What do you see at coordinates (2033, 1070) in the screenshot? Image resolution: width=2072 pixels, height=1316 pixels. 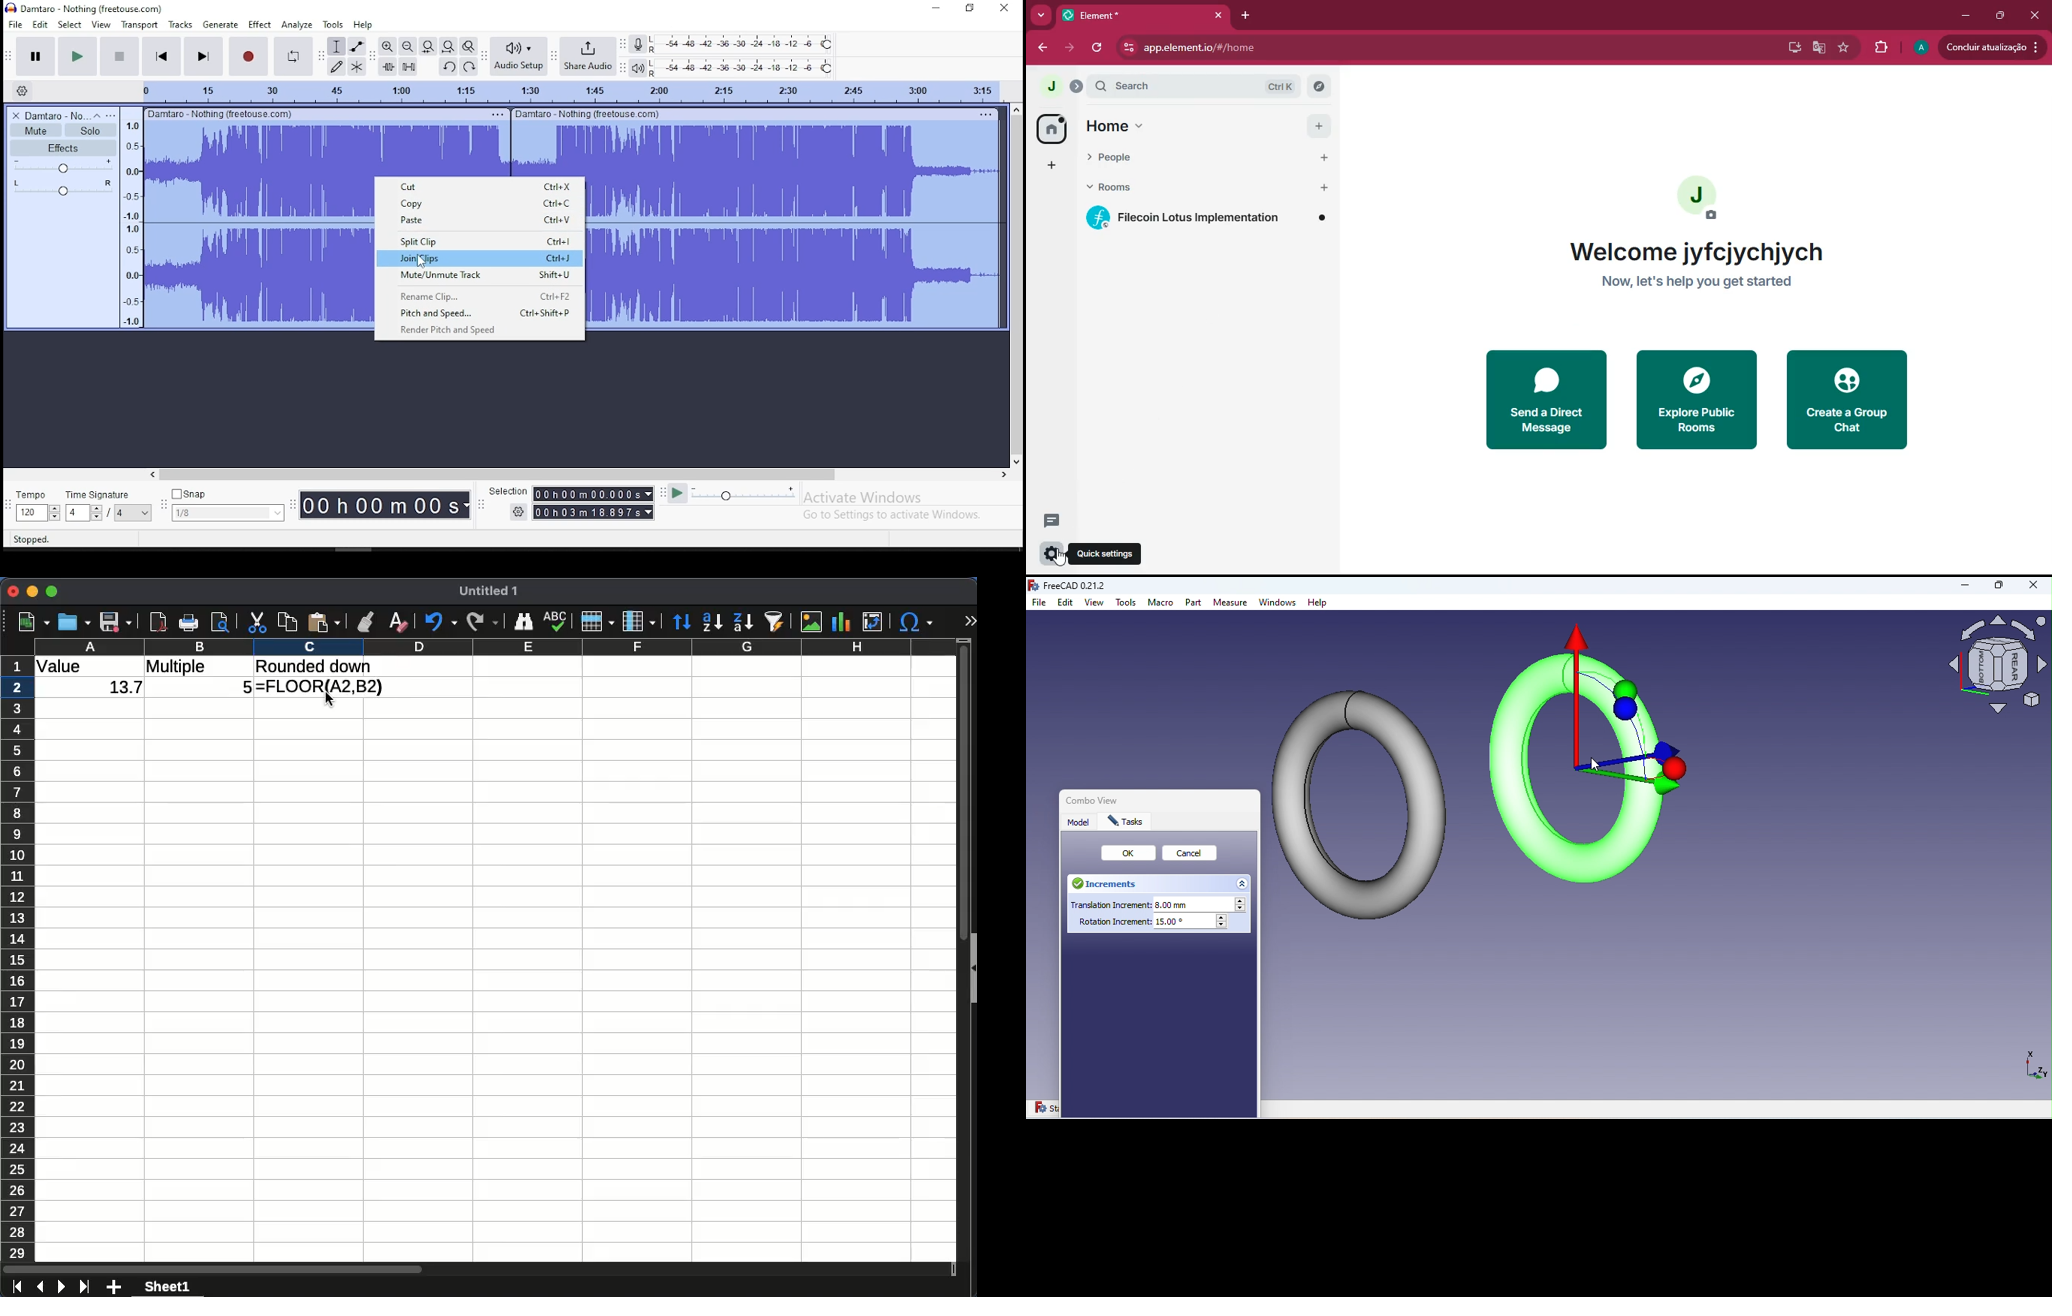 I see `Dimensions` at bounding box center [2033, 1070].